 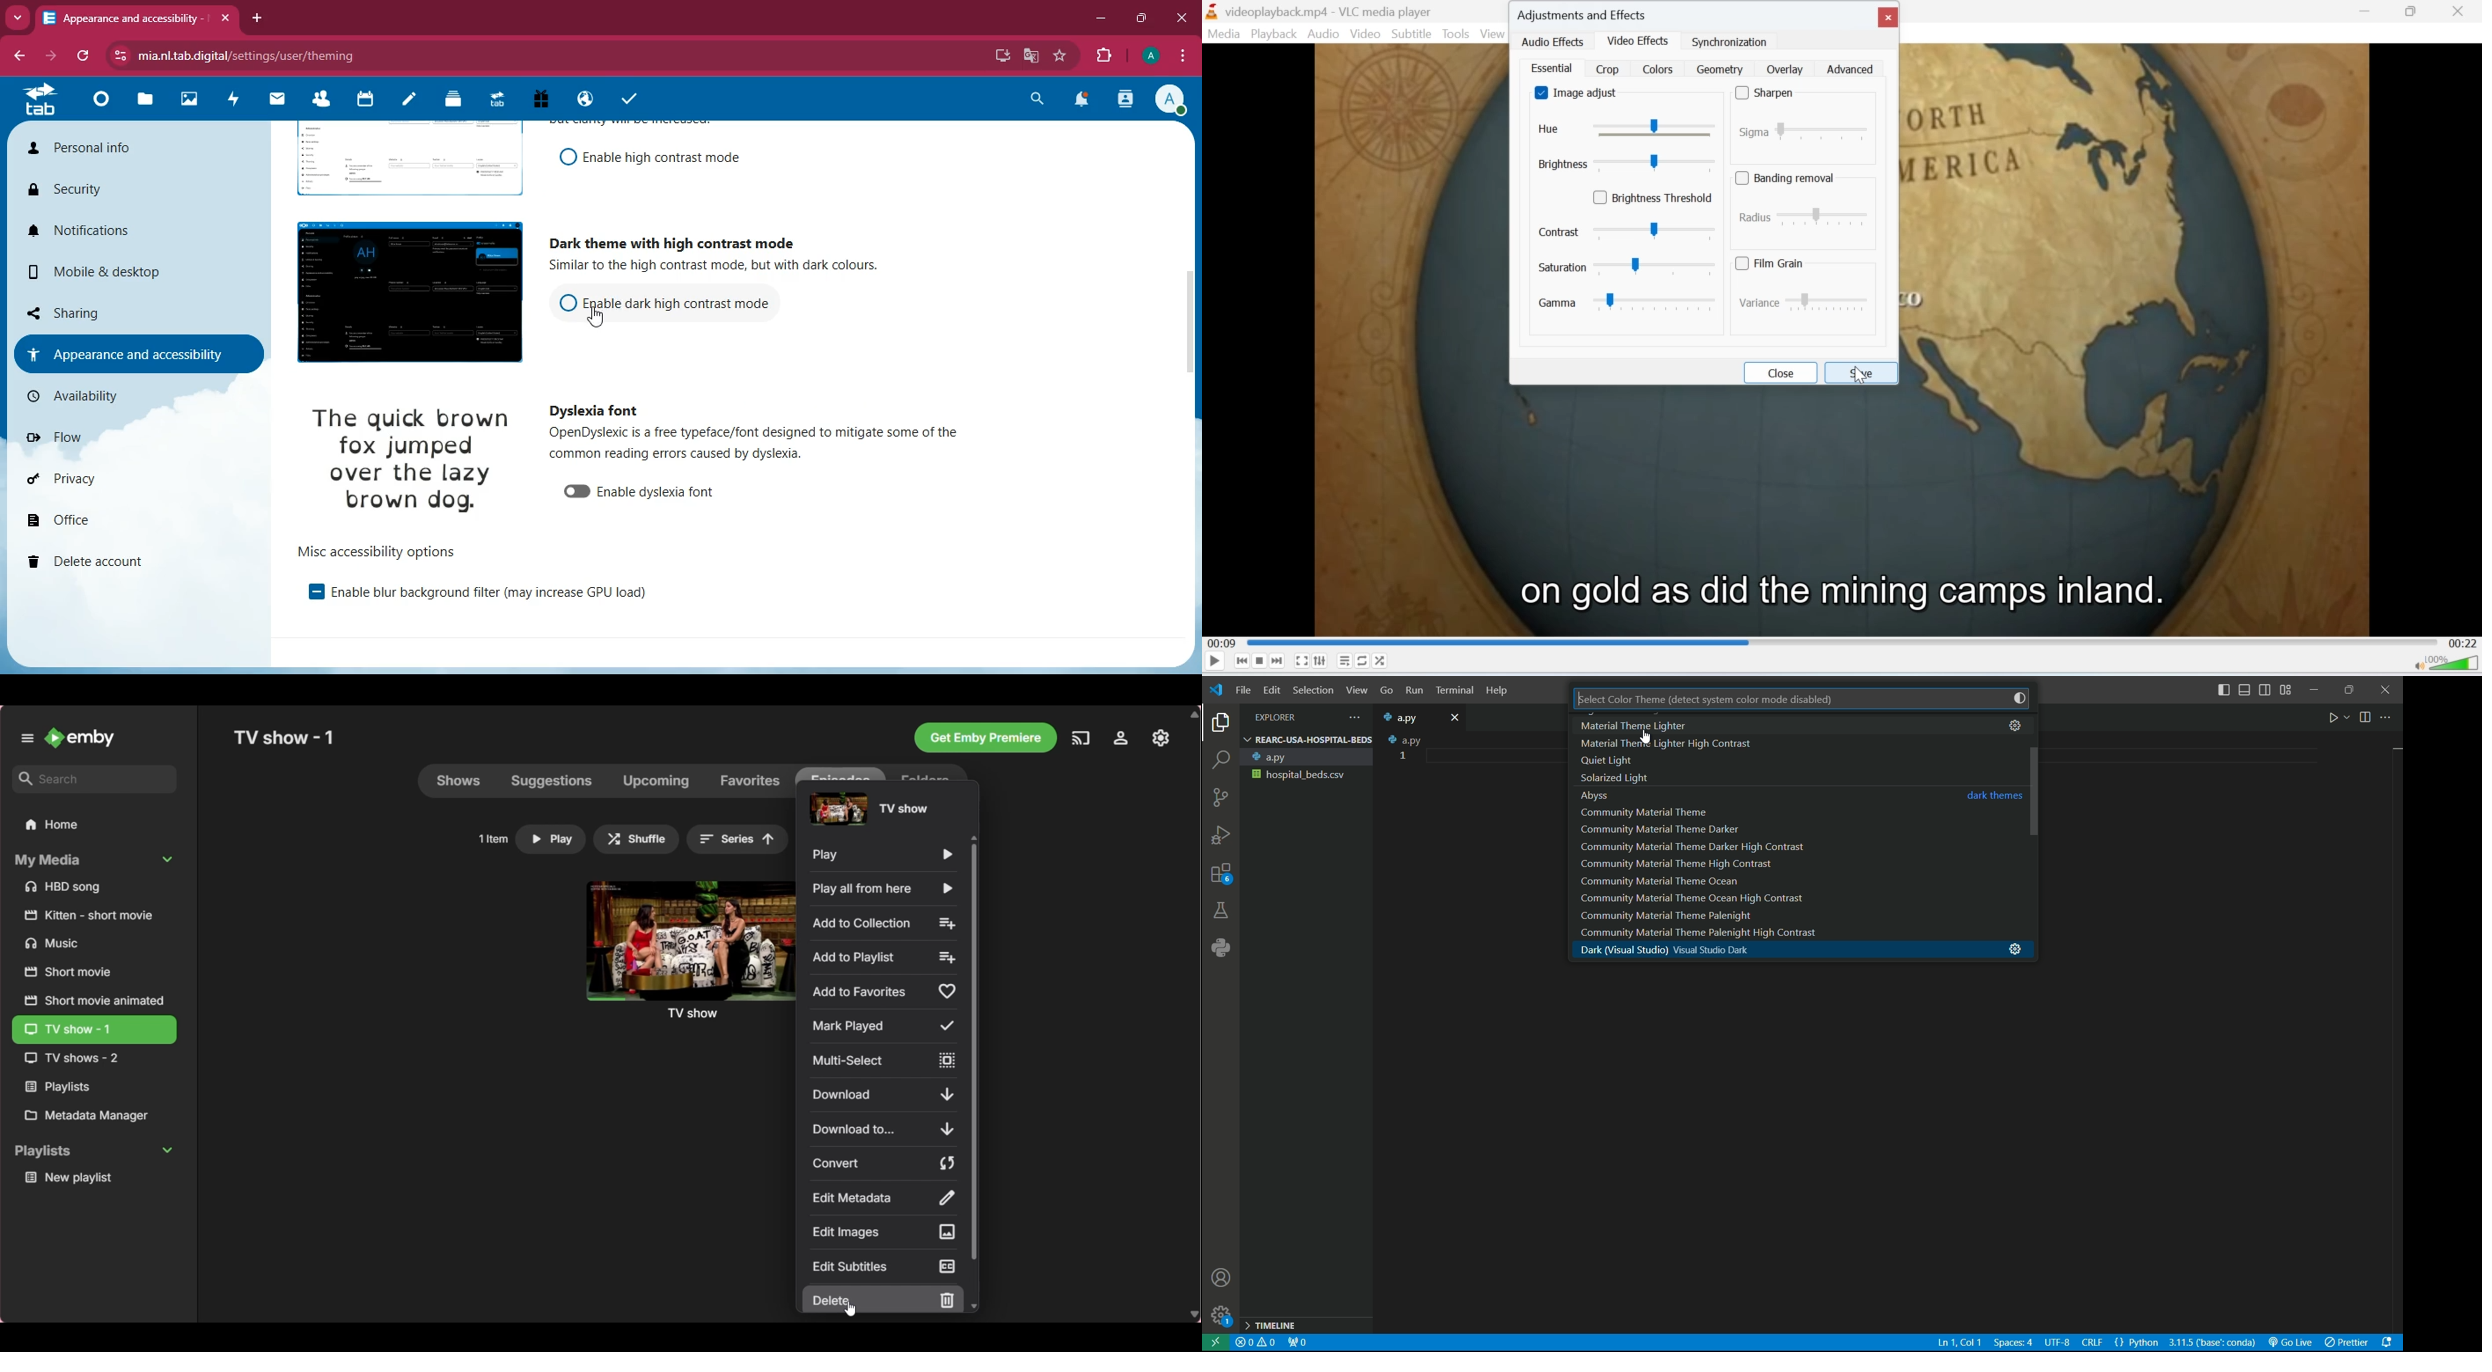 What do you see at coordinates (1629, 268) in the screenshot?
I see `Saturation` at bounding box center [1629, 268].